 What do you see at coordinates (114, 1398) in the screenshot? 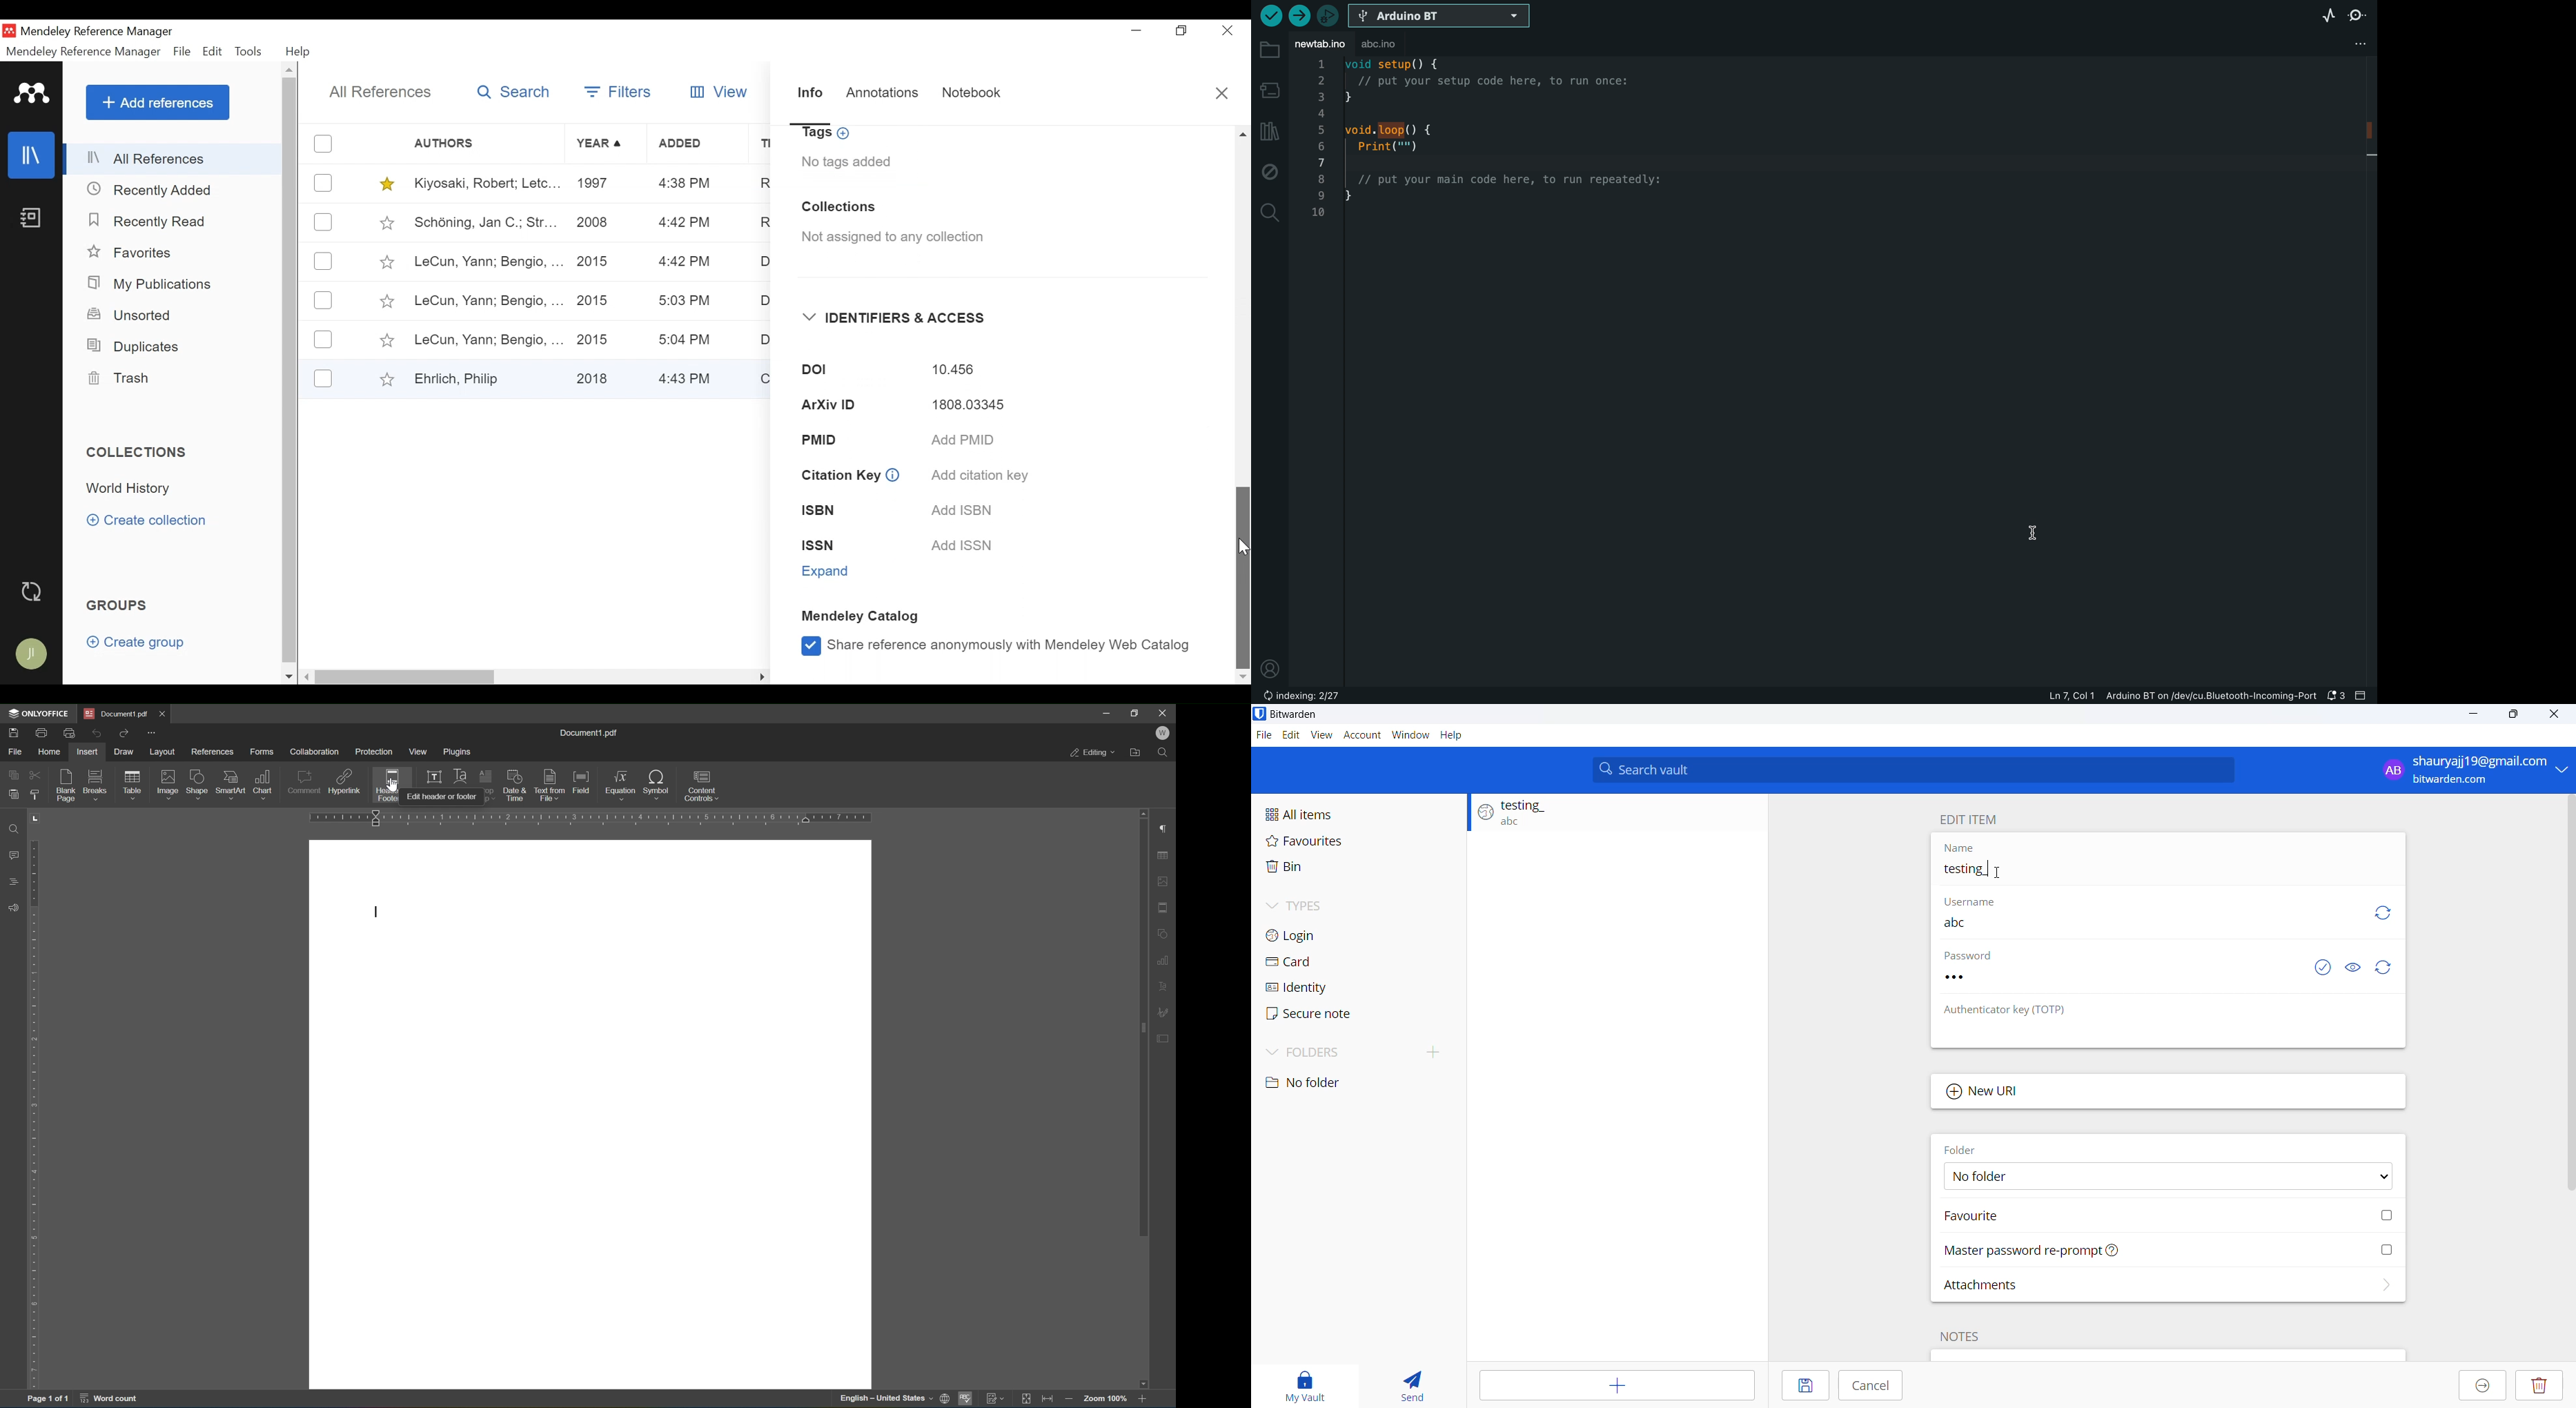
I see `word count` at bounding box center [114, 1398].